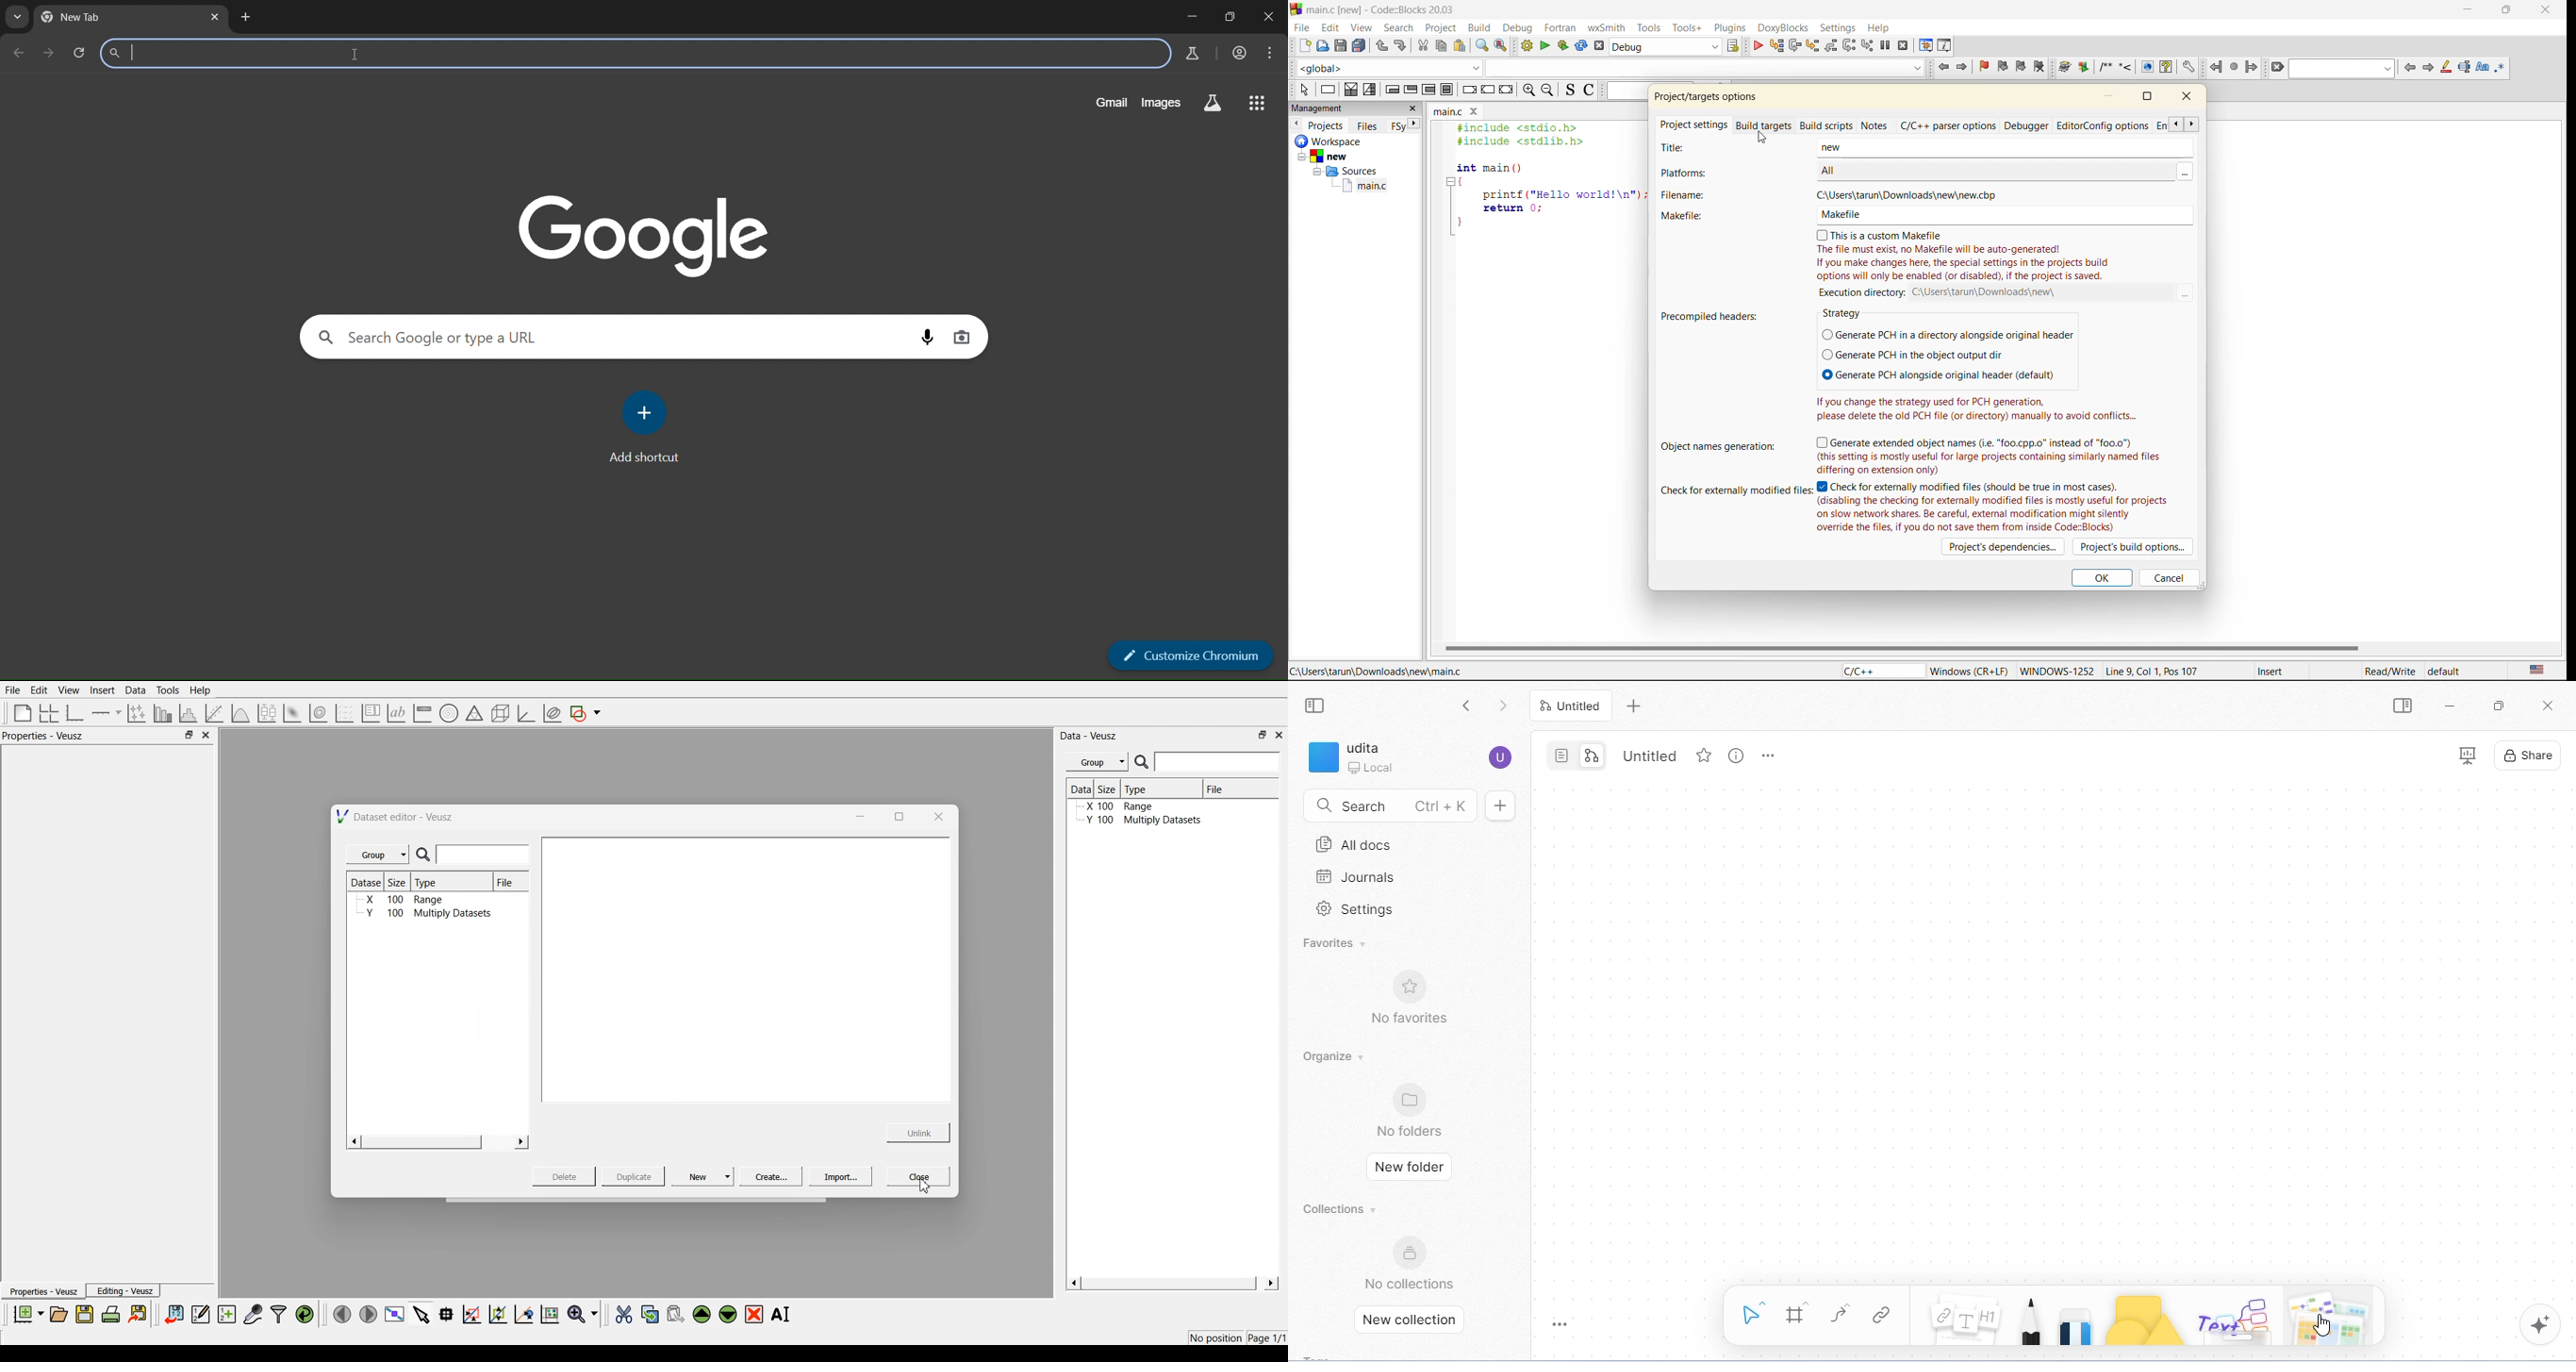 This screenshot has height=1372, width=2576. Describe the element at coordinates (1502, 46) in the screenshot. I see `replace` at that location.